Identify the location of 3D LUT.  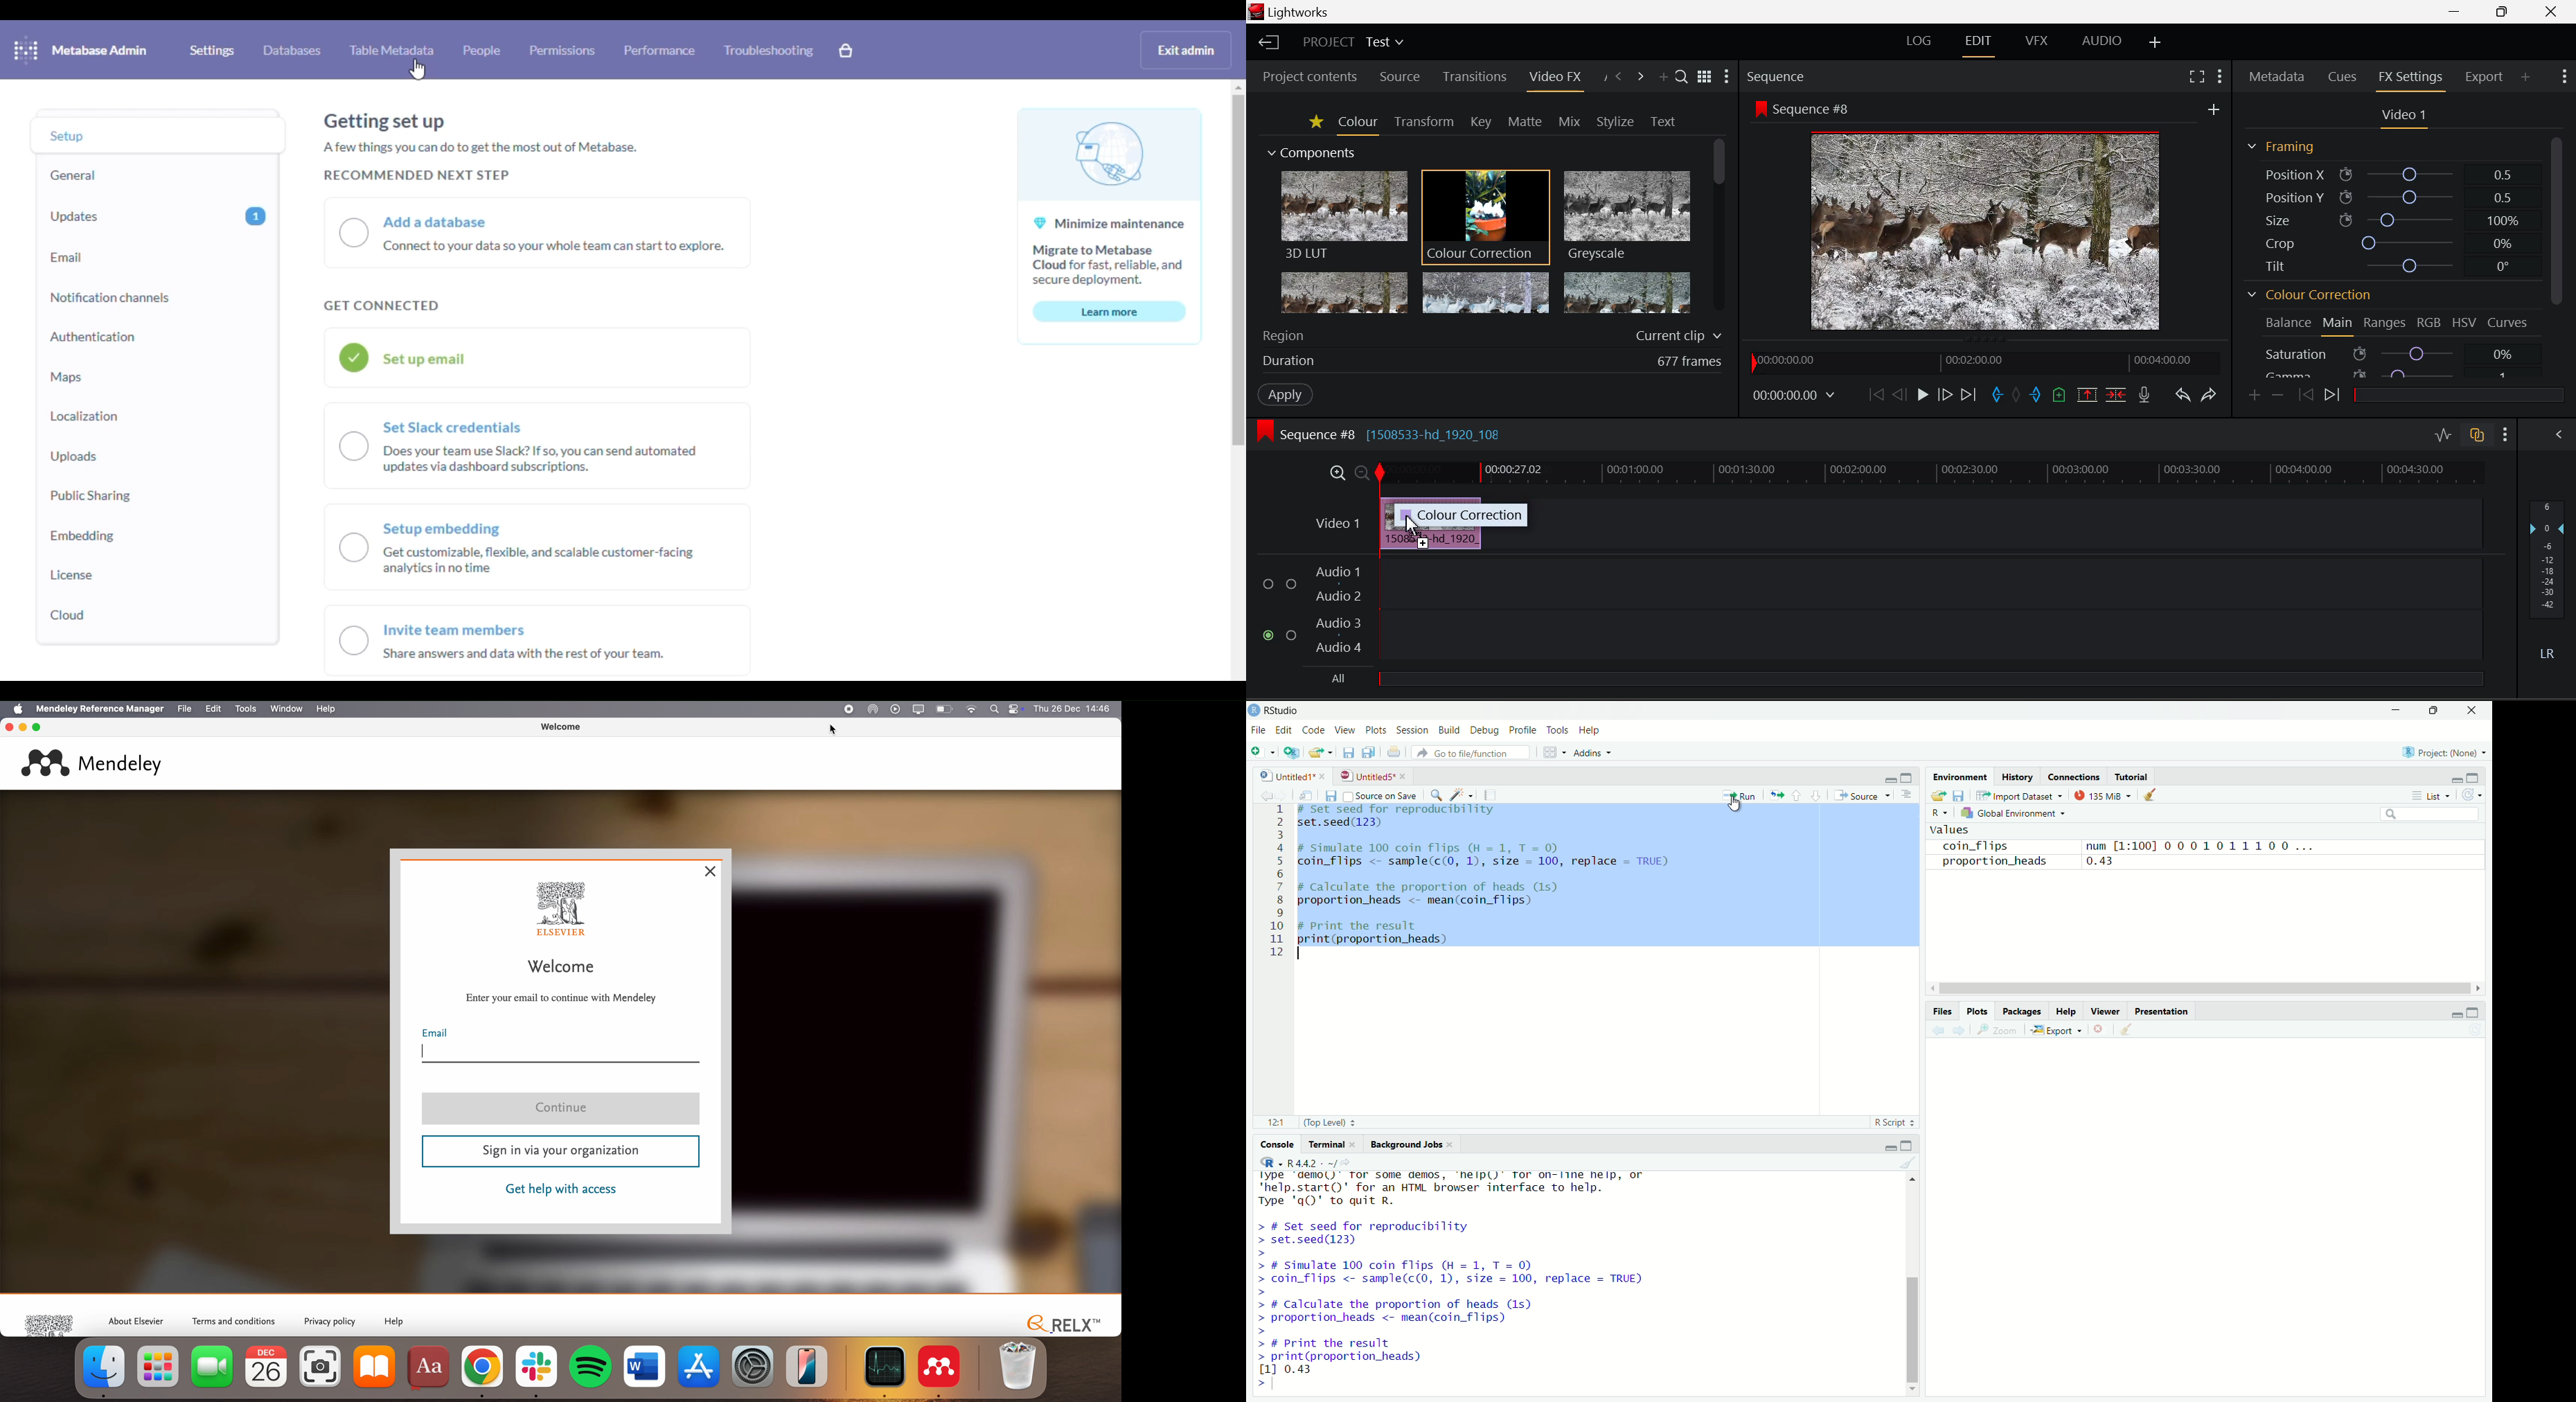
(1343, 214).